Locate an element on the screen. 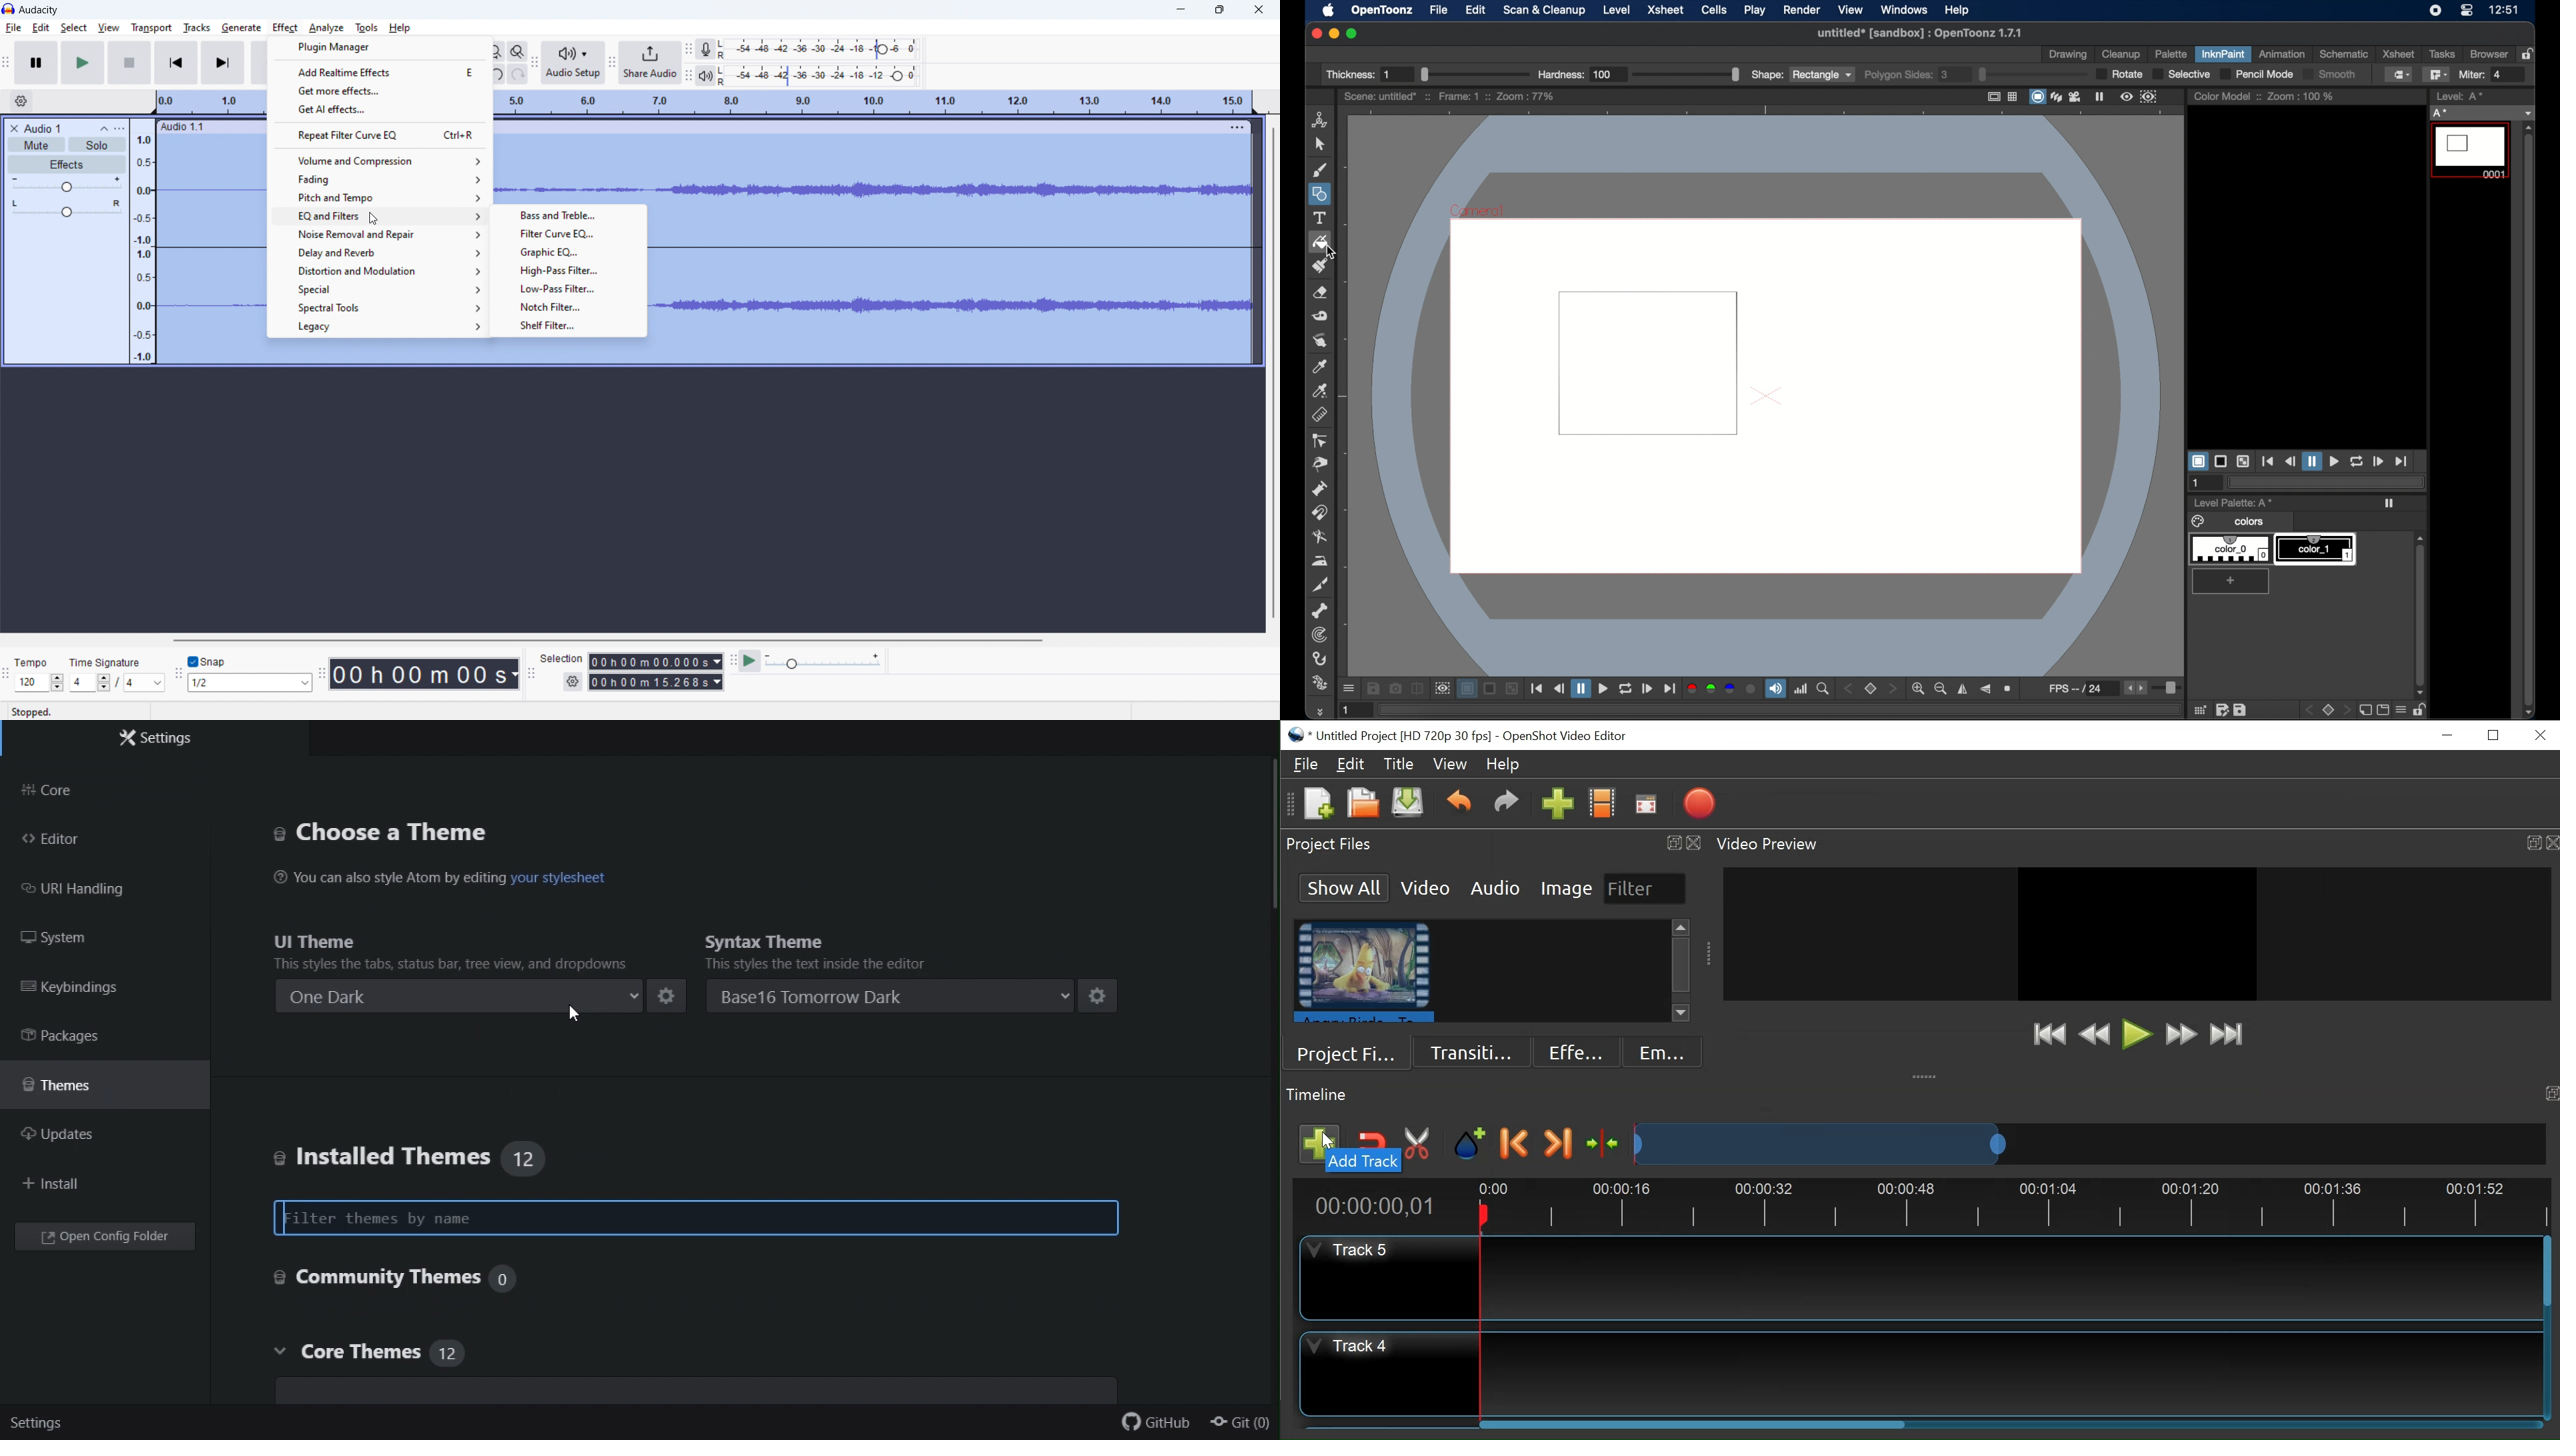 The height and width of the screenshot is (1456, 2576). Track Panel is located at coordinates (2013, 1372).